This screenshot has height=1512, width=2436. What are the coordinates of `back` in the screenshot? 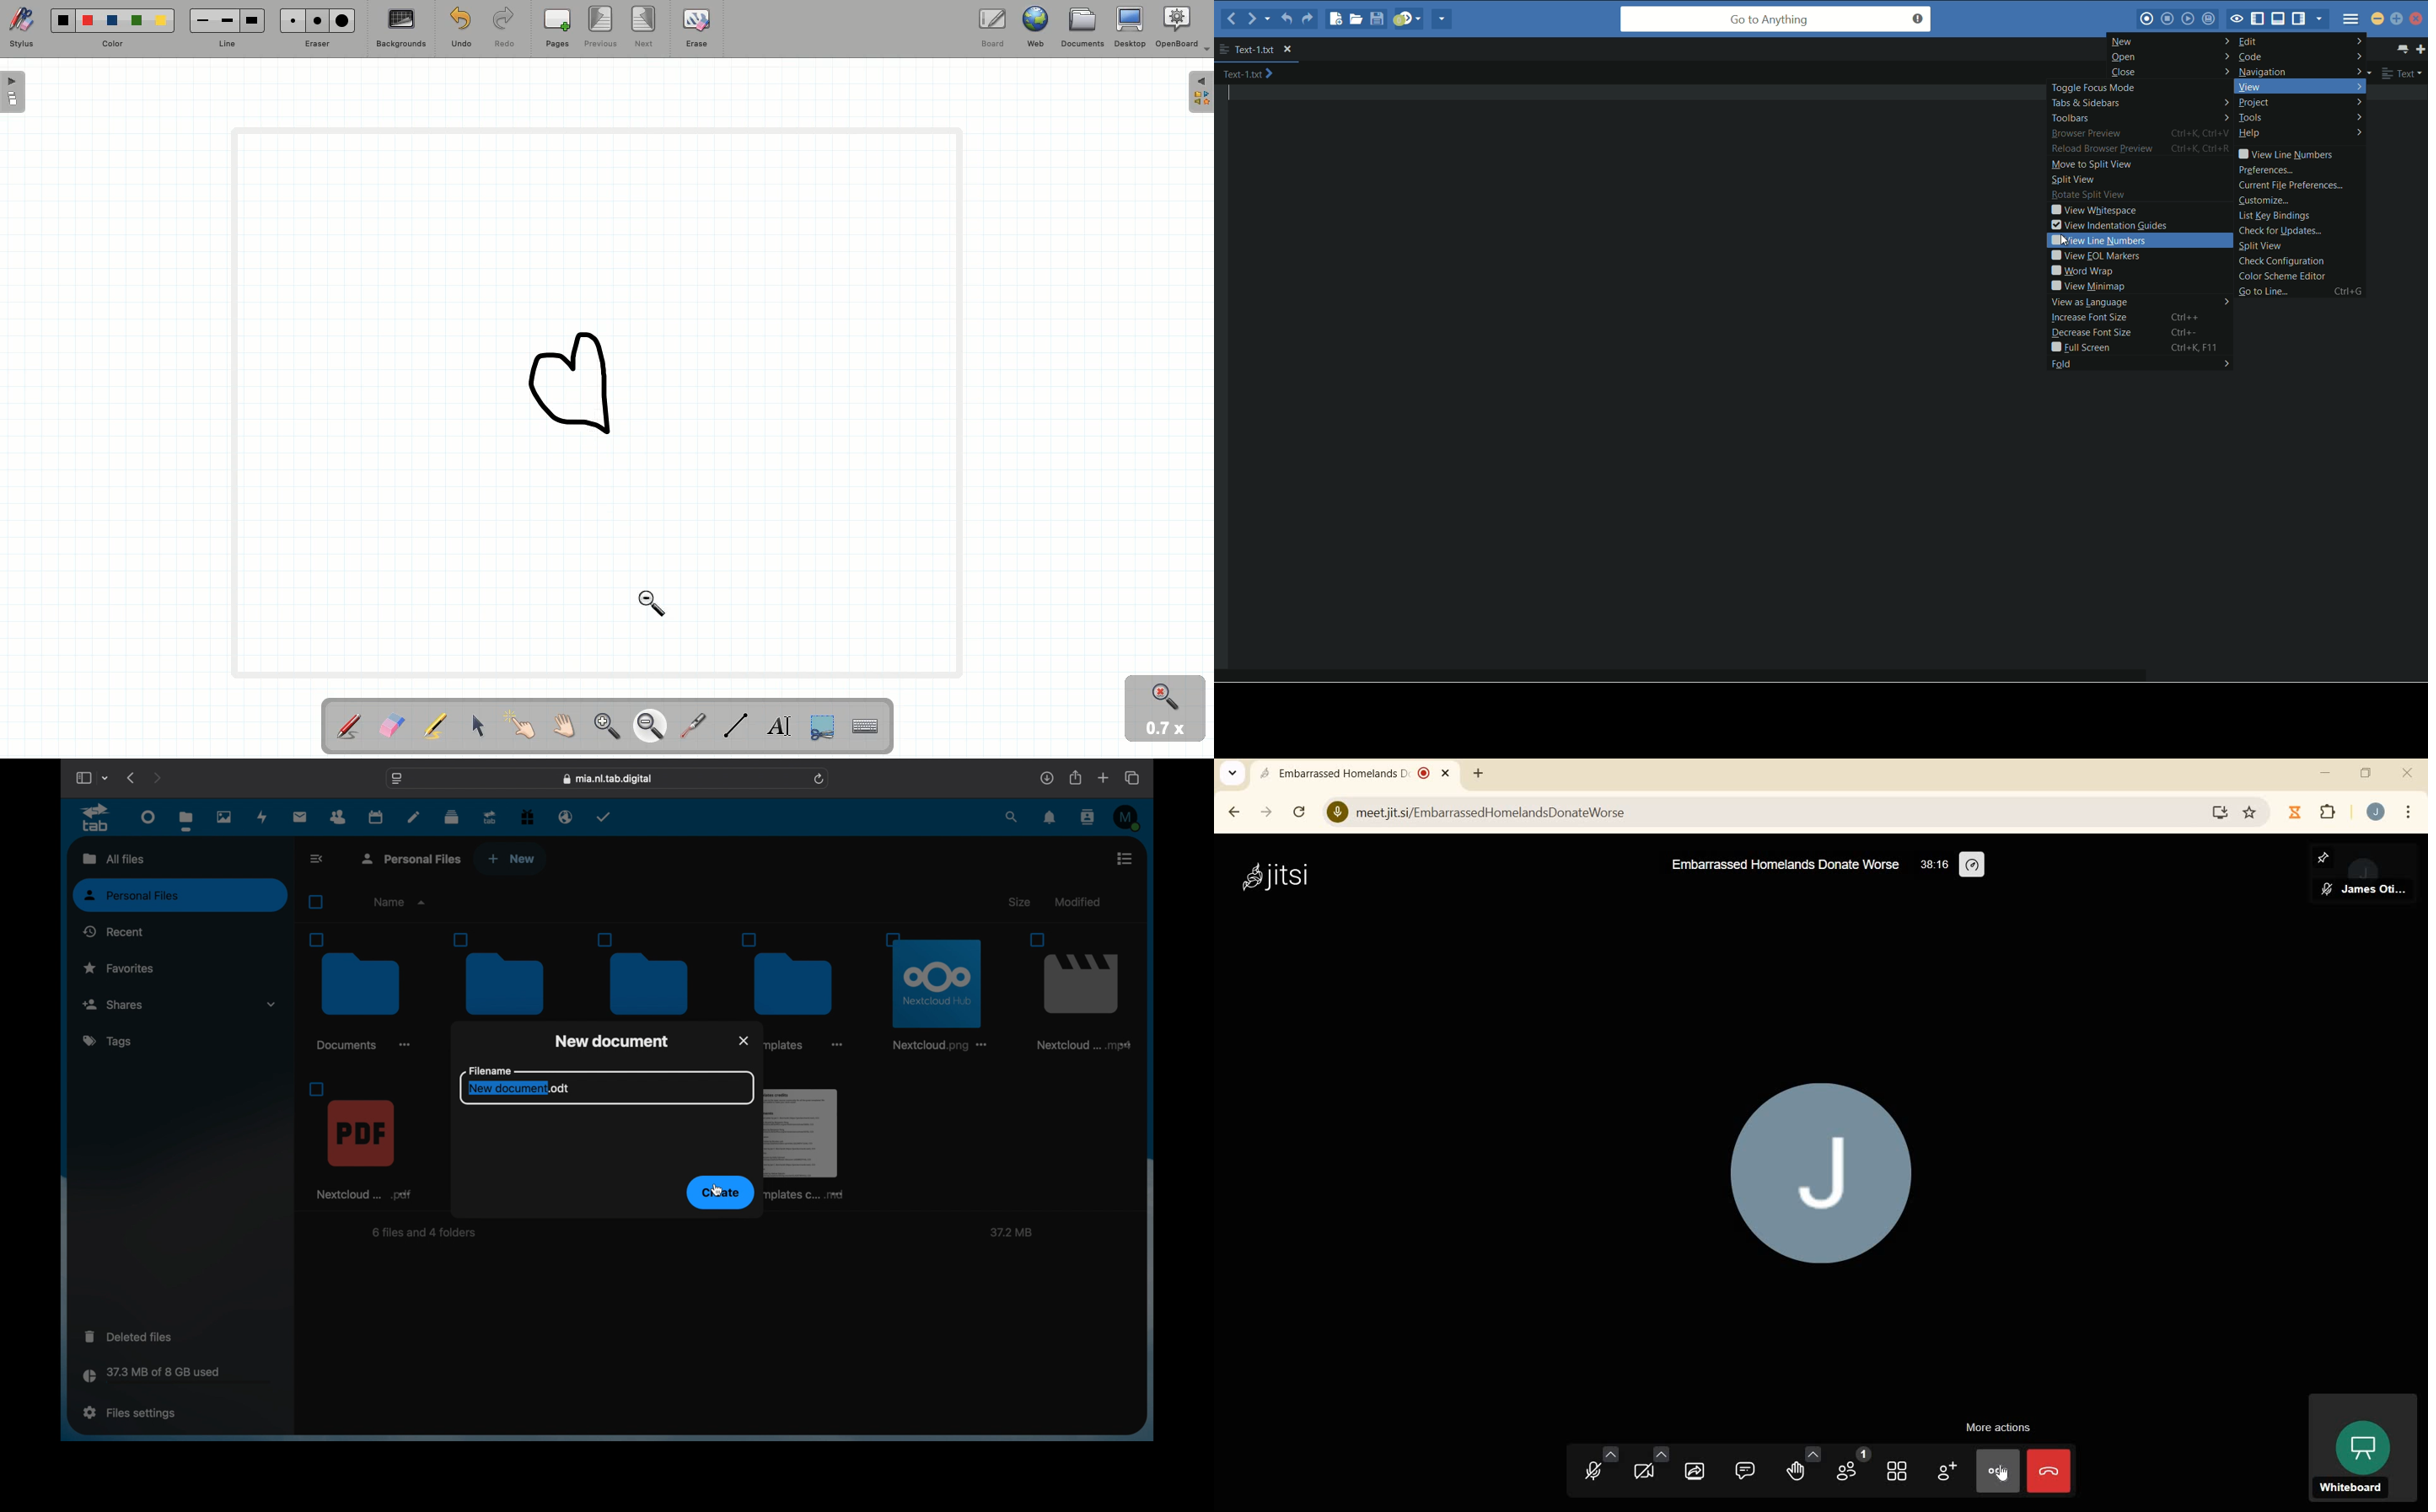 It's located at (1230, 18).